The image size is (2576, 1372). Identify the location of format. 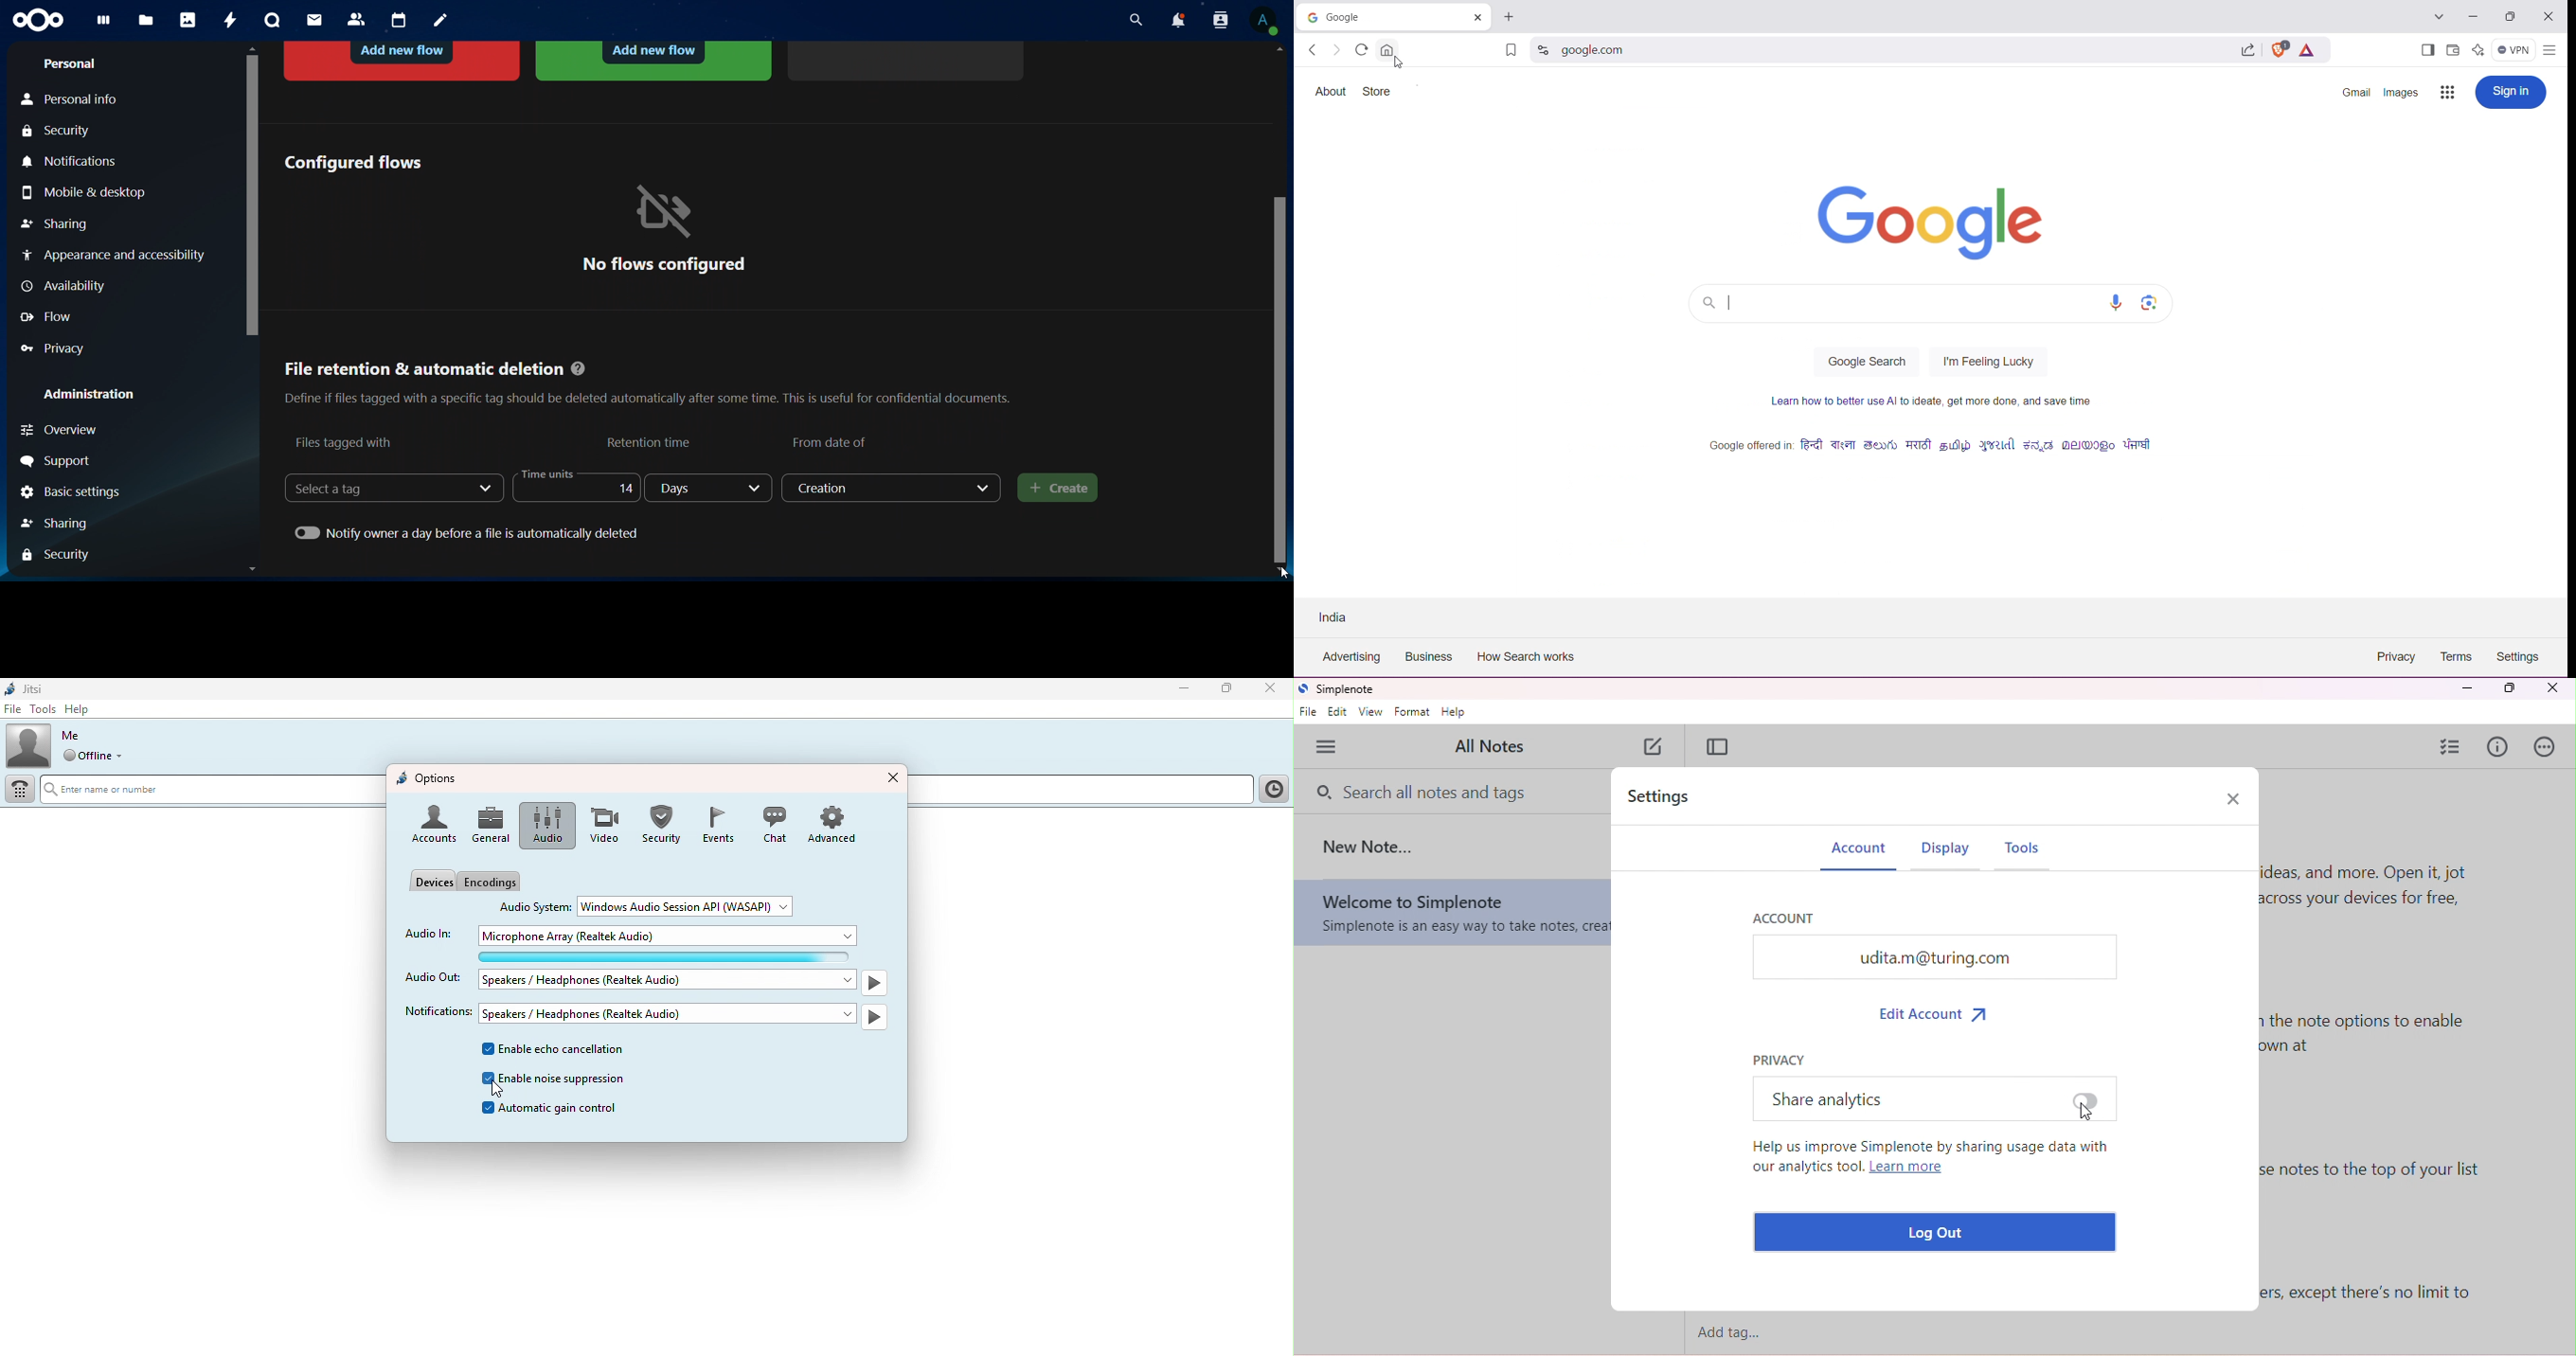
(1412, 712).